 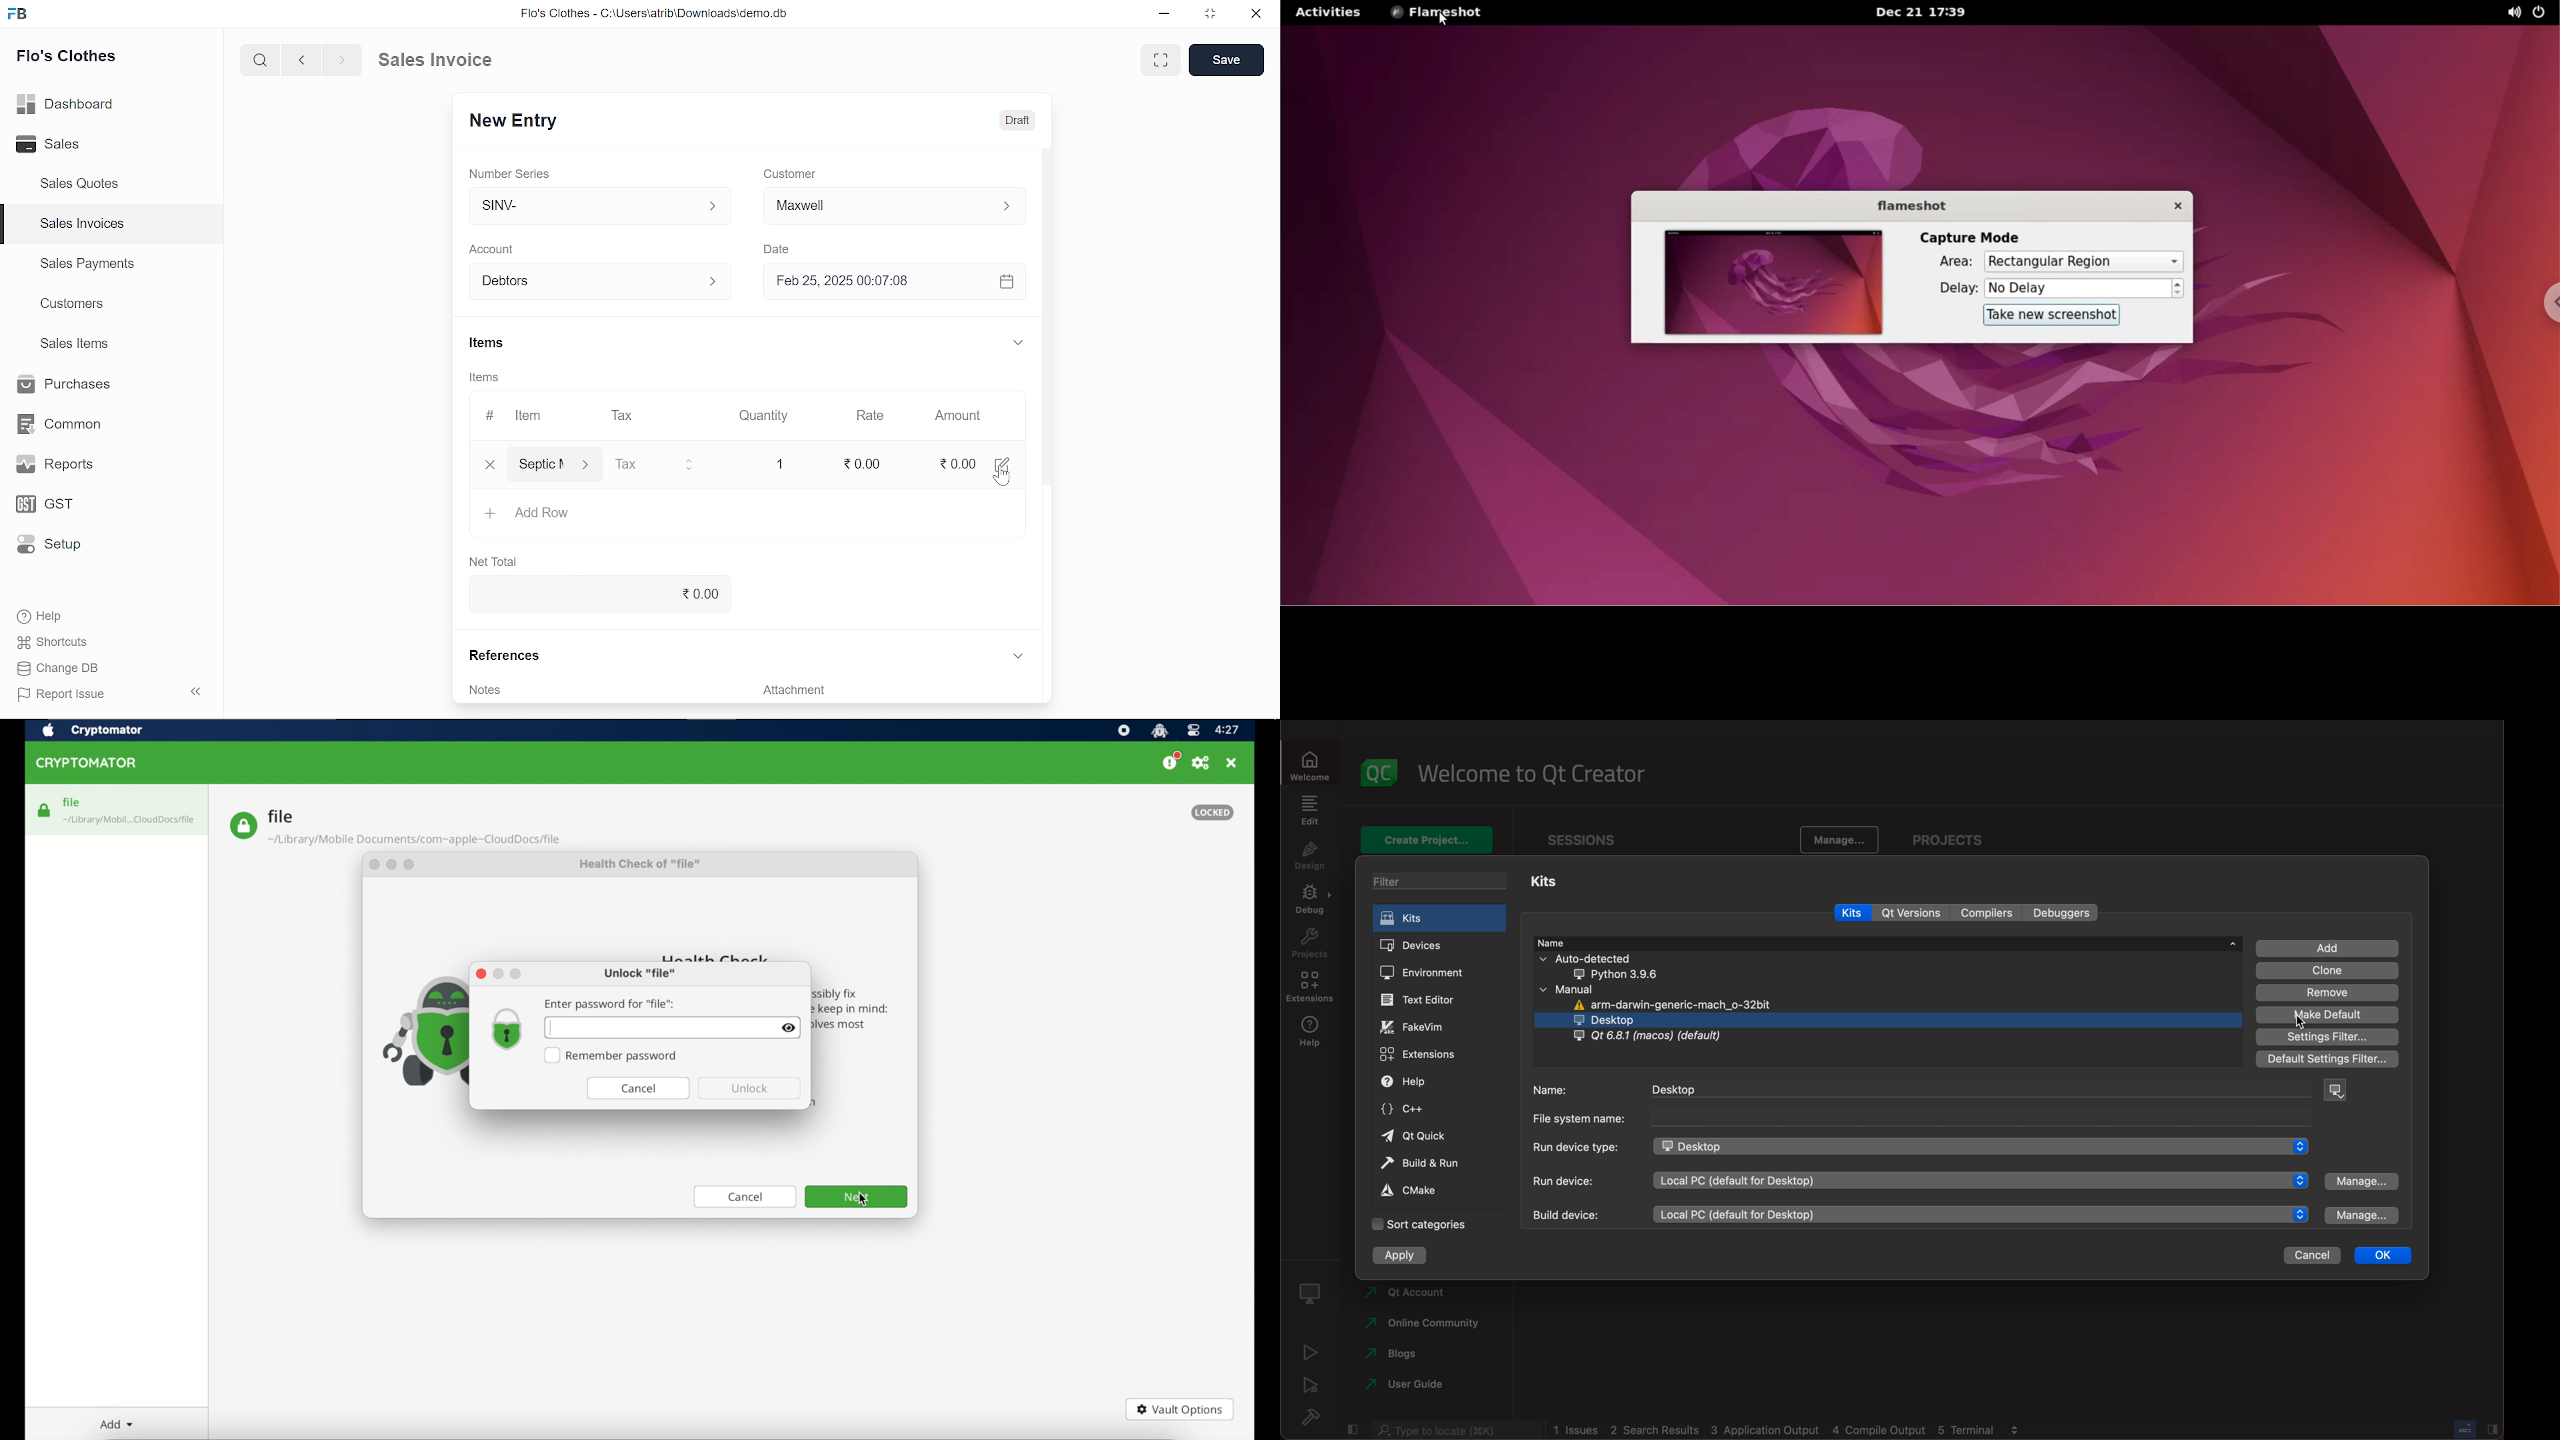 I want to click on Tax, so click(x=634, y=464).